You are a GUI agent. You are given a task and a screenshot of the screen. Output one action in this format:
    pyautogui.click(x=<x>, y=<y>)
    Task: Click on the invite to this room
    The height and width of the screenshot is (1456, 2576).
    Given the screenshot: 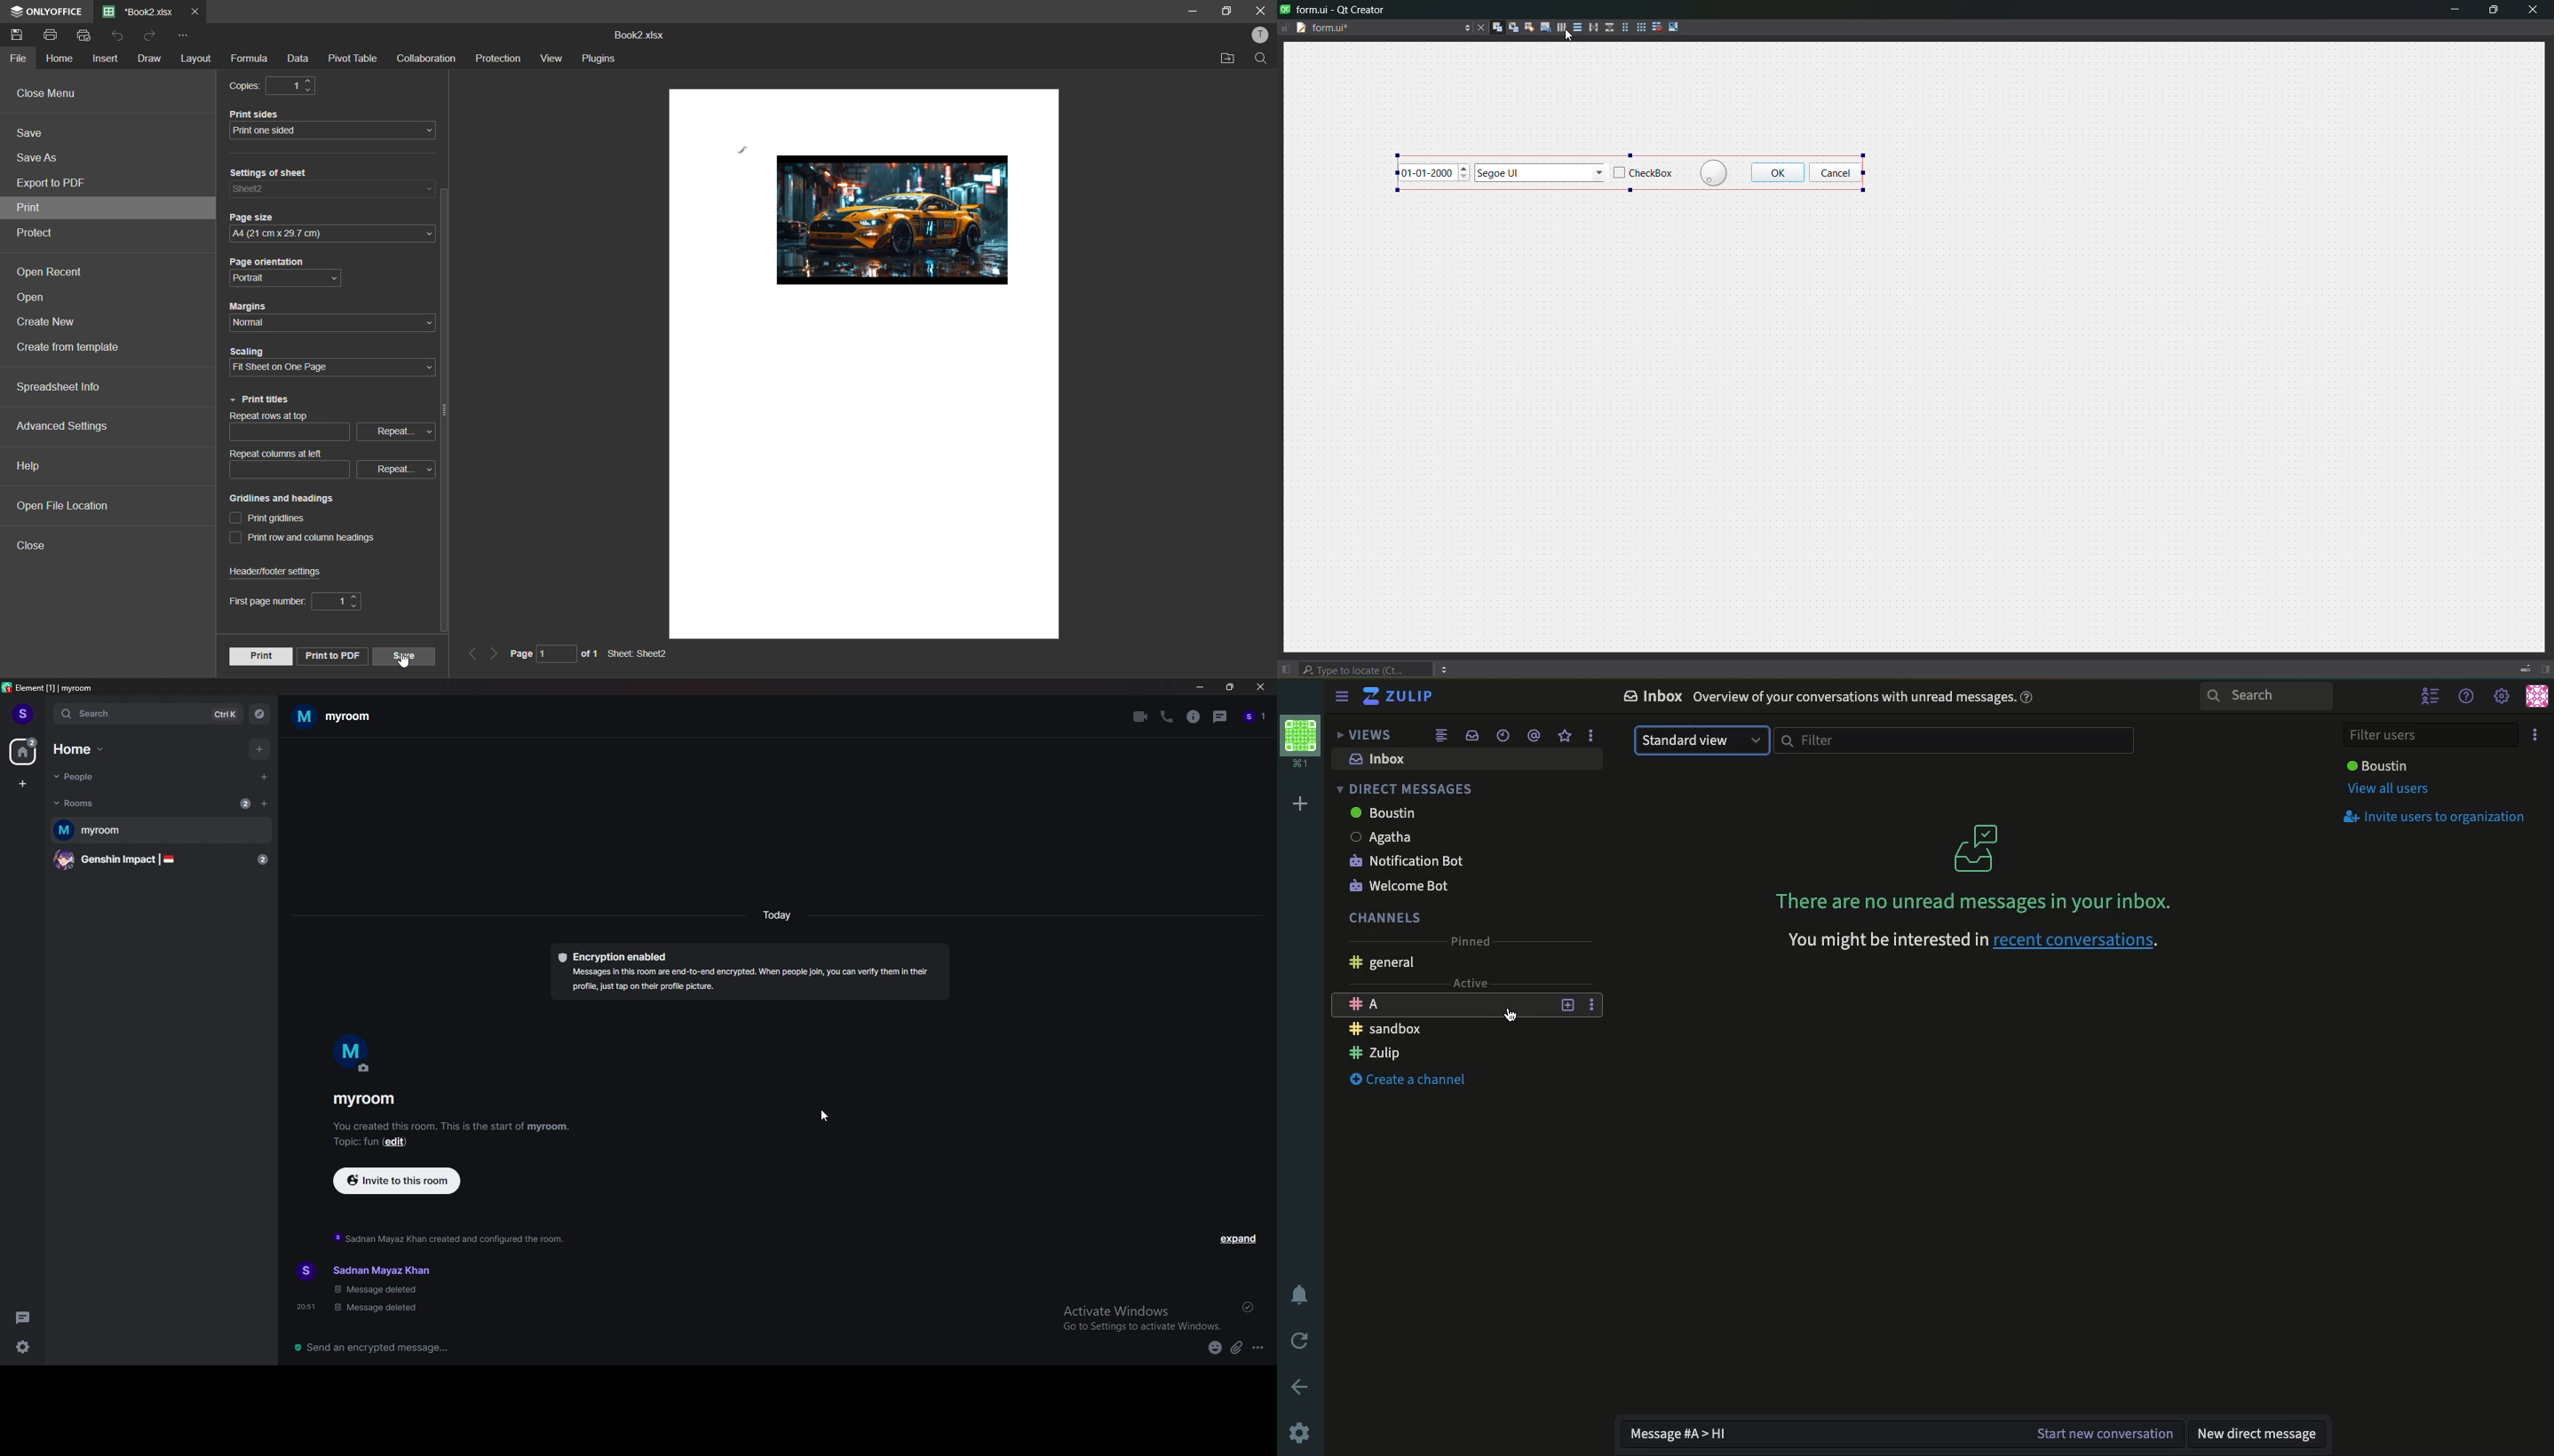 What is the action you would take?
    pyautogui.click(x=398, y=1181)
    